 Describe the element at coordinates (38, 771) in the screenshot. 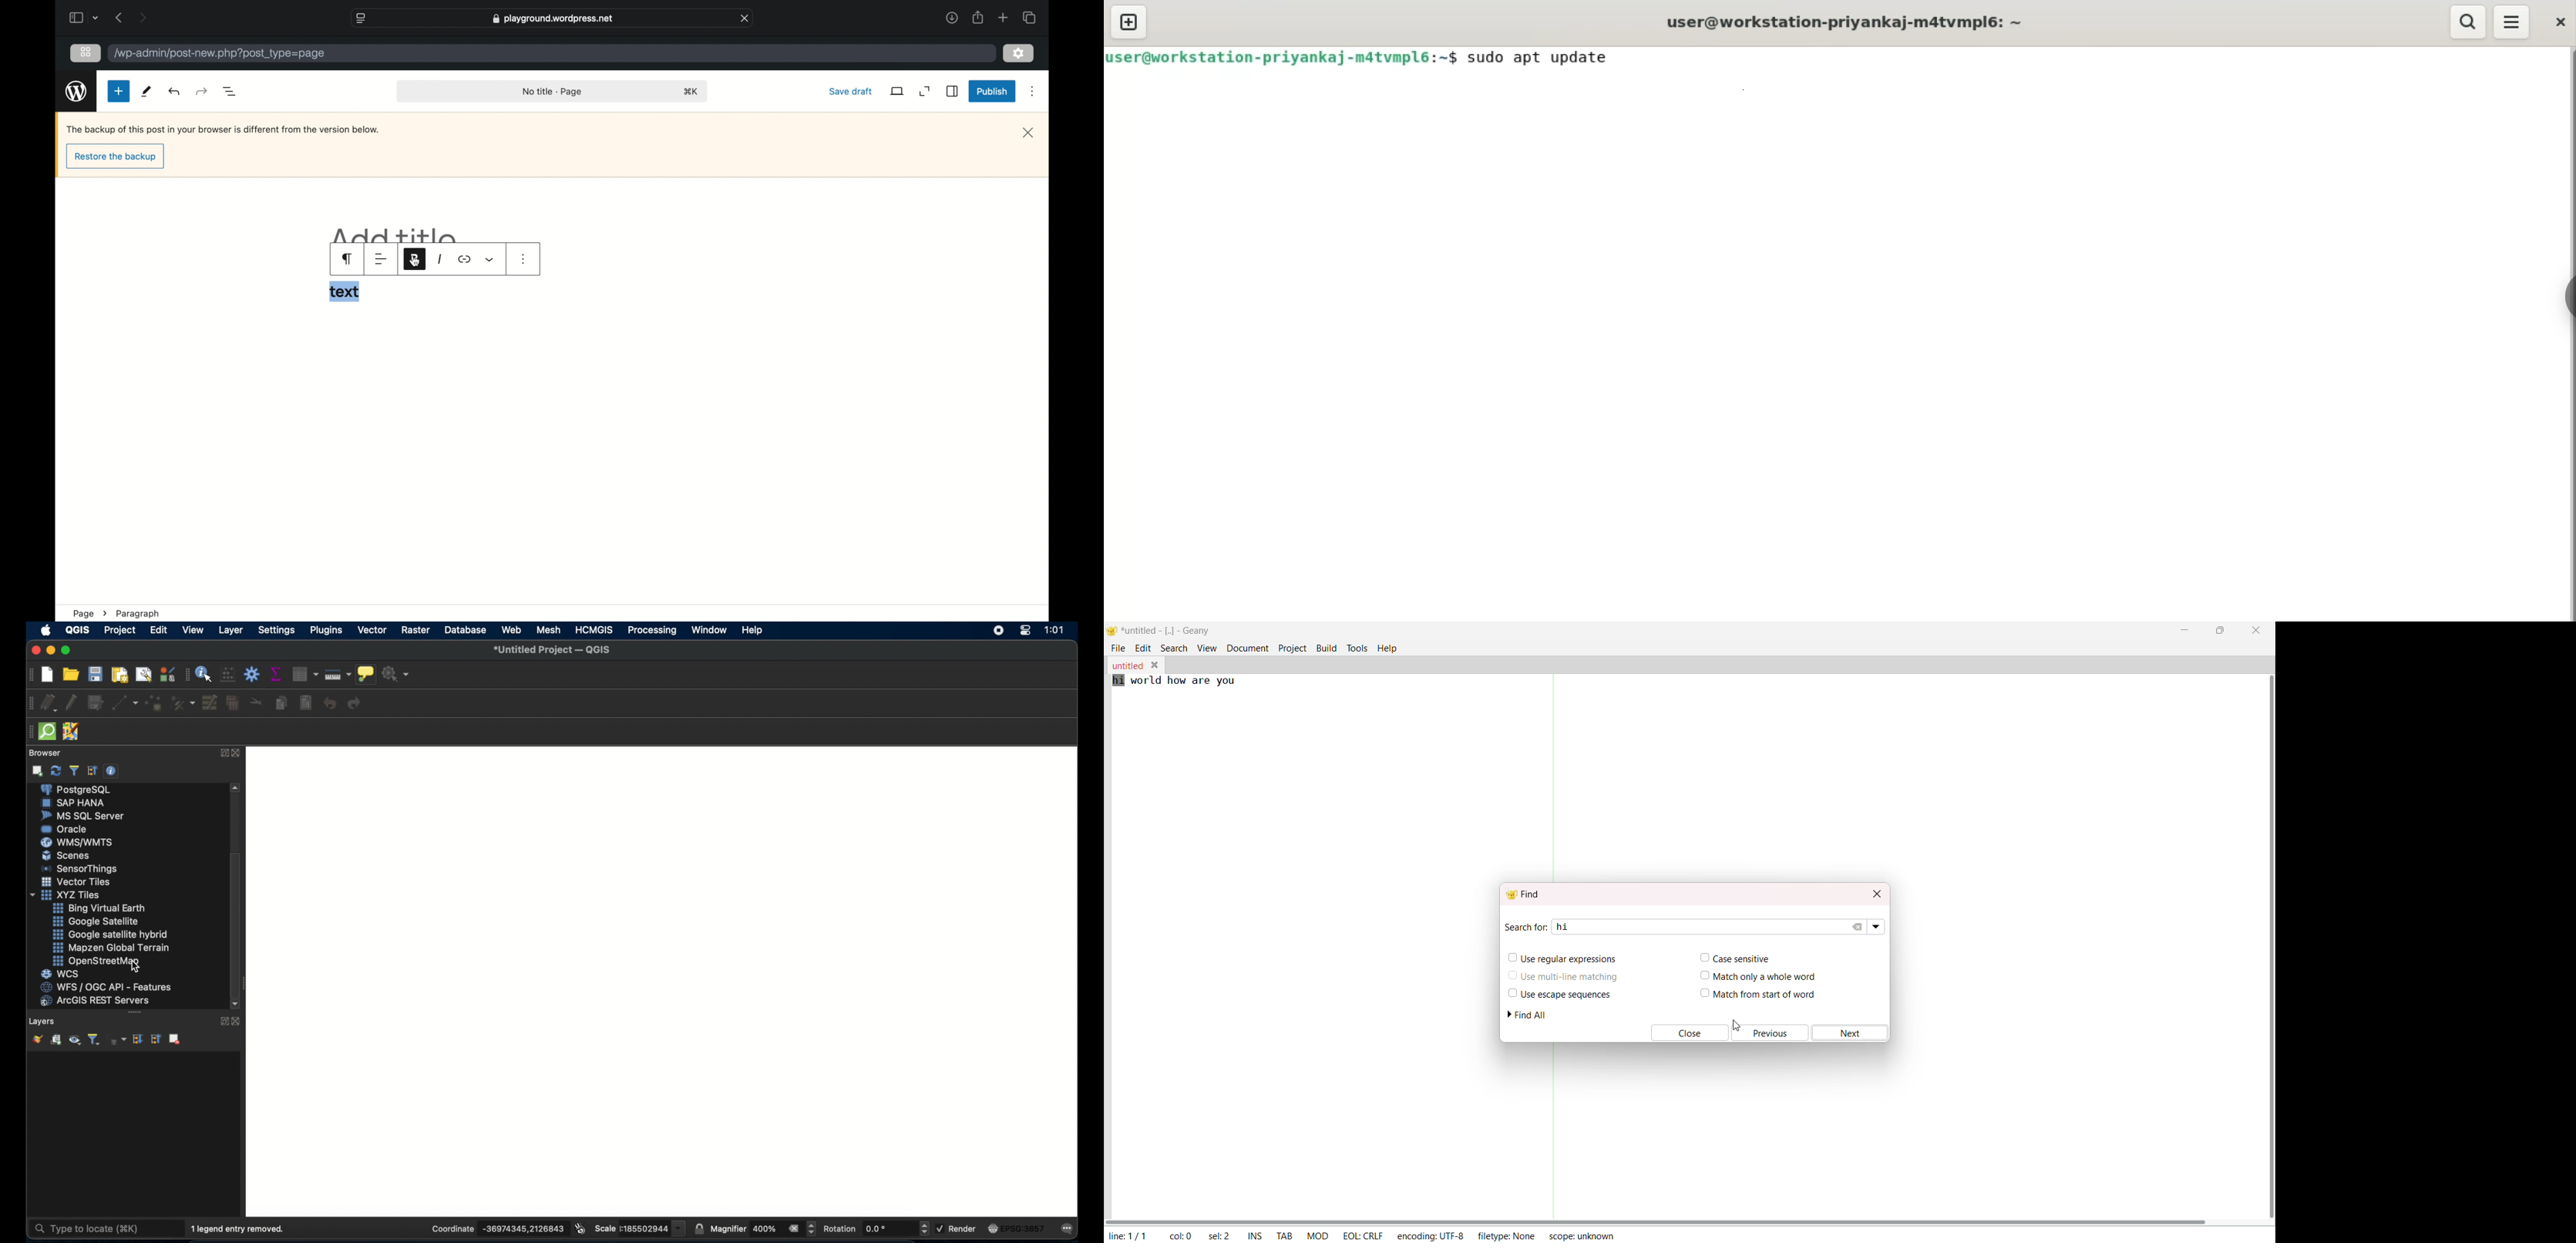

I see `add selected layer` at that location.